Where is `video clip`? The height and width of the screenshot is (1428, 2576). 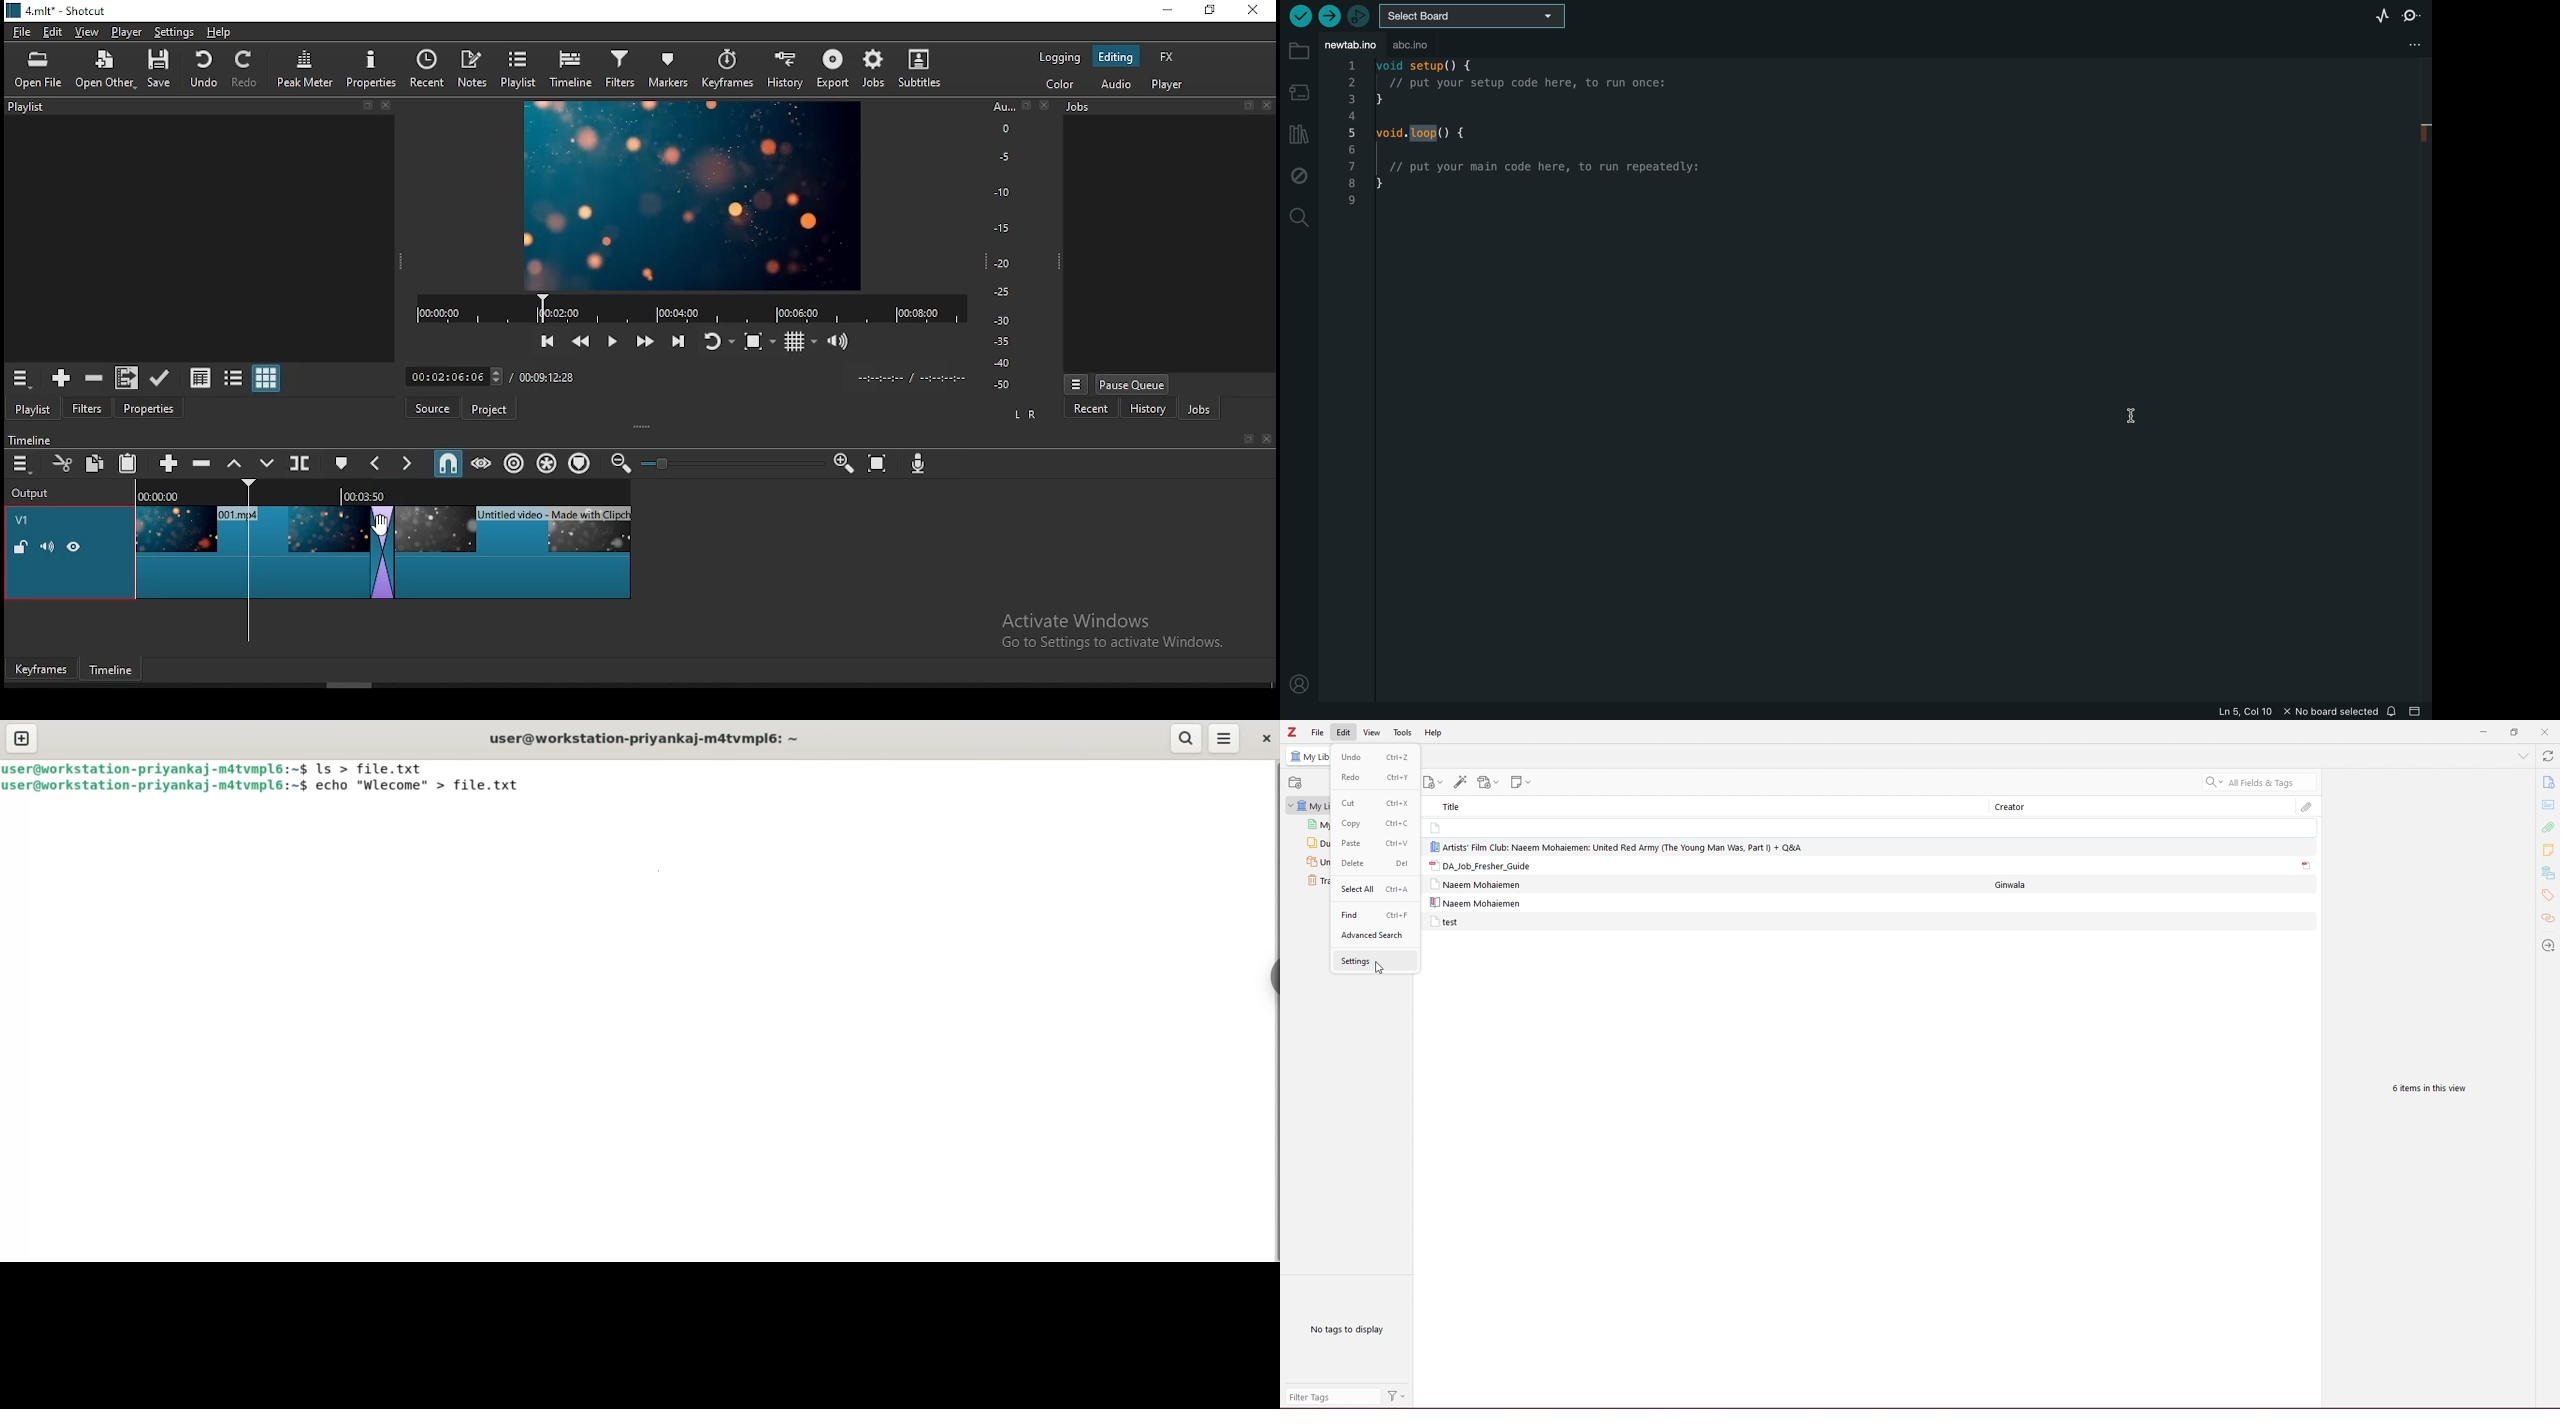
video clip is located at coordinates (517, 550).